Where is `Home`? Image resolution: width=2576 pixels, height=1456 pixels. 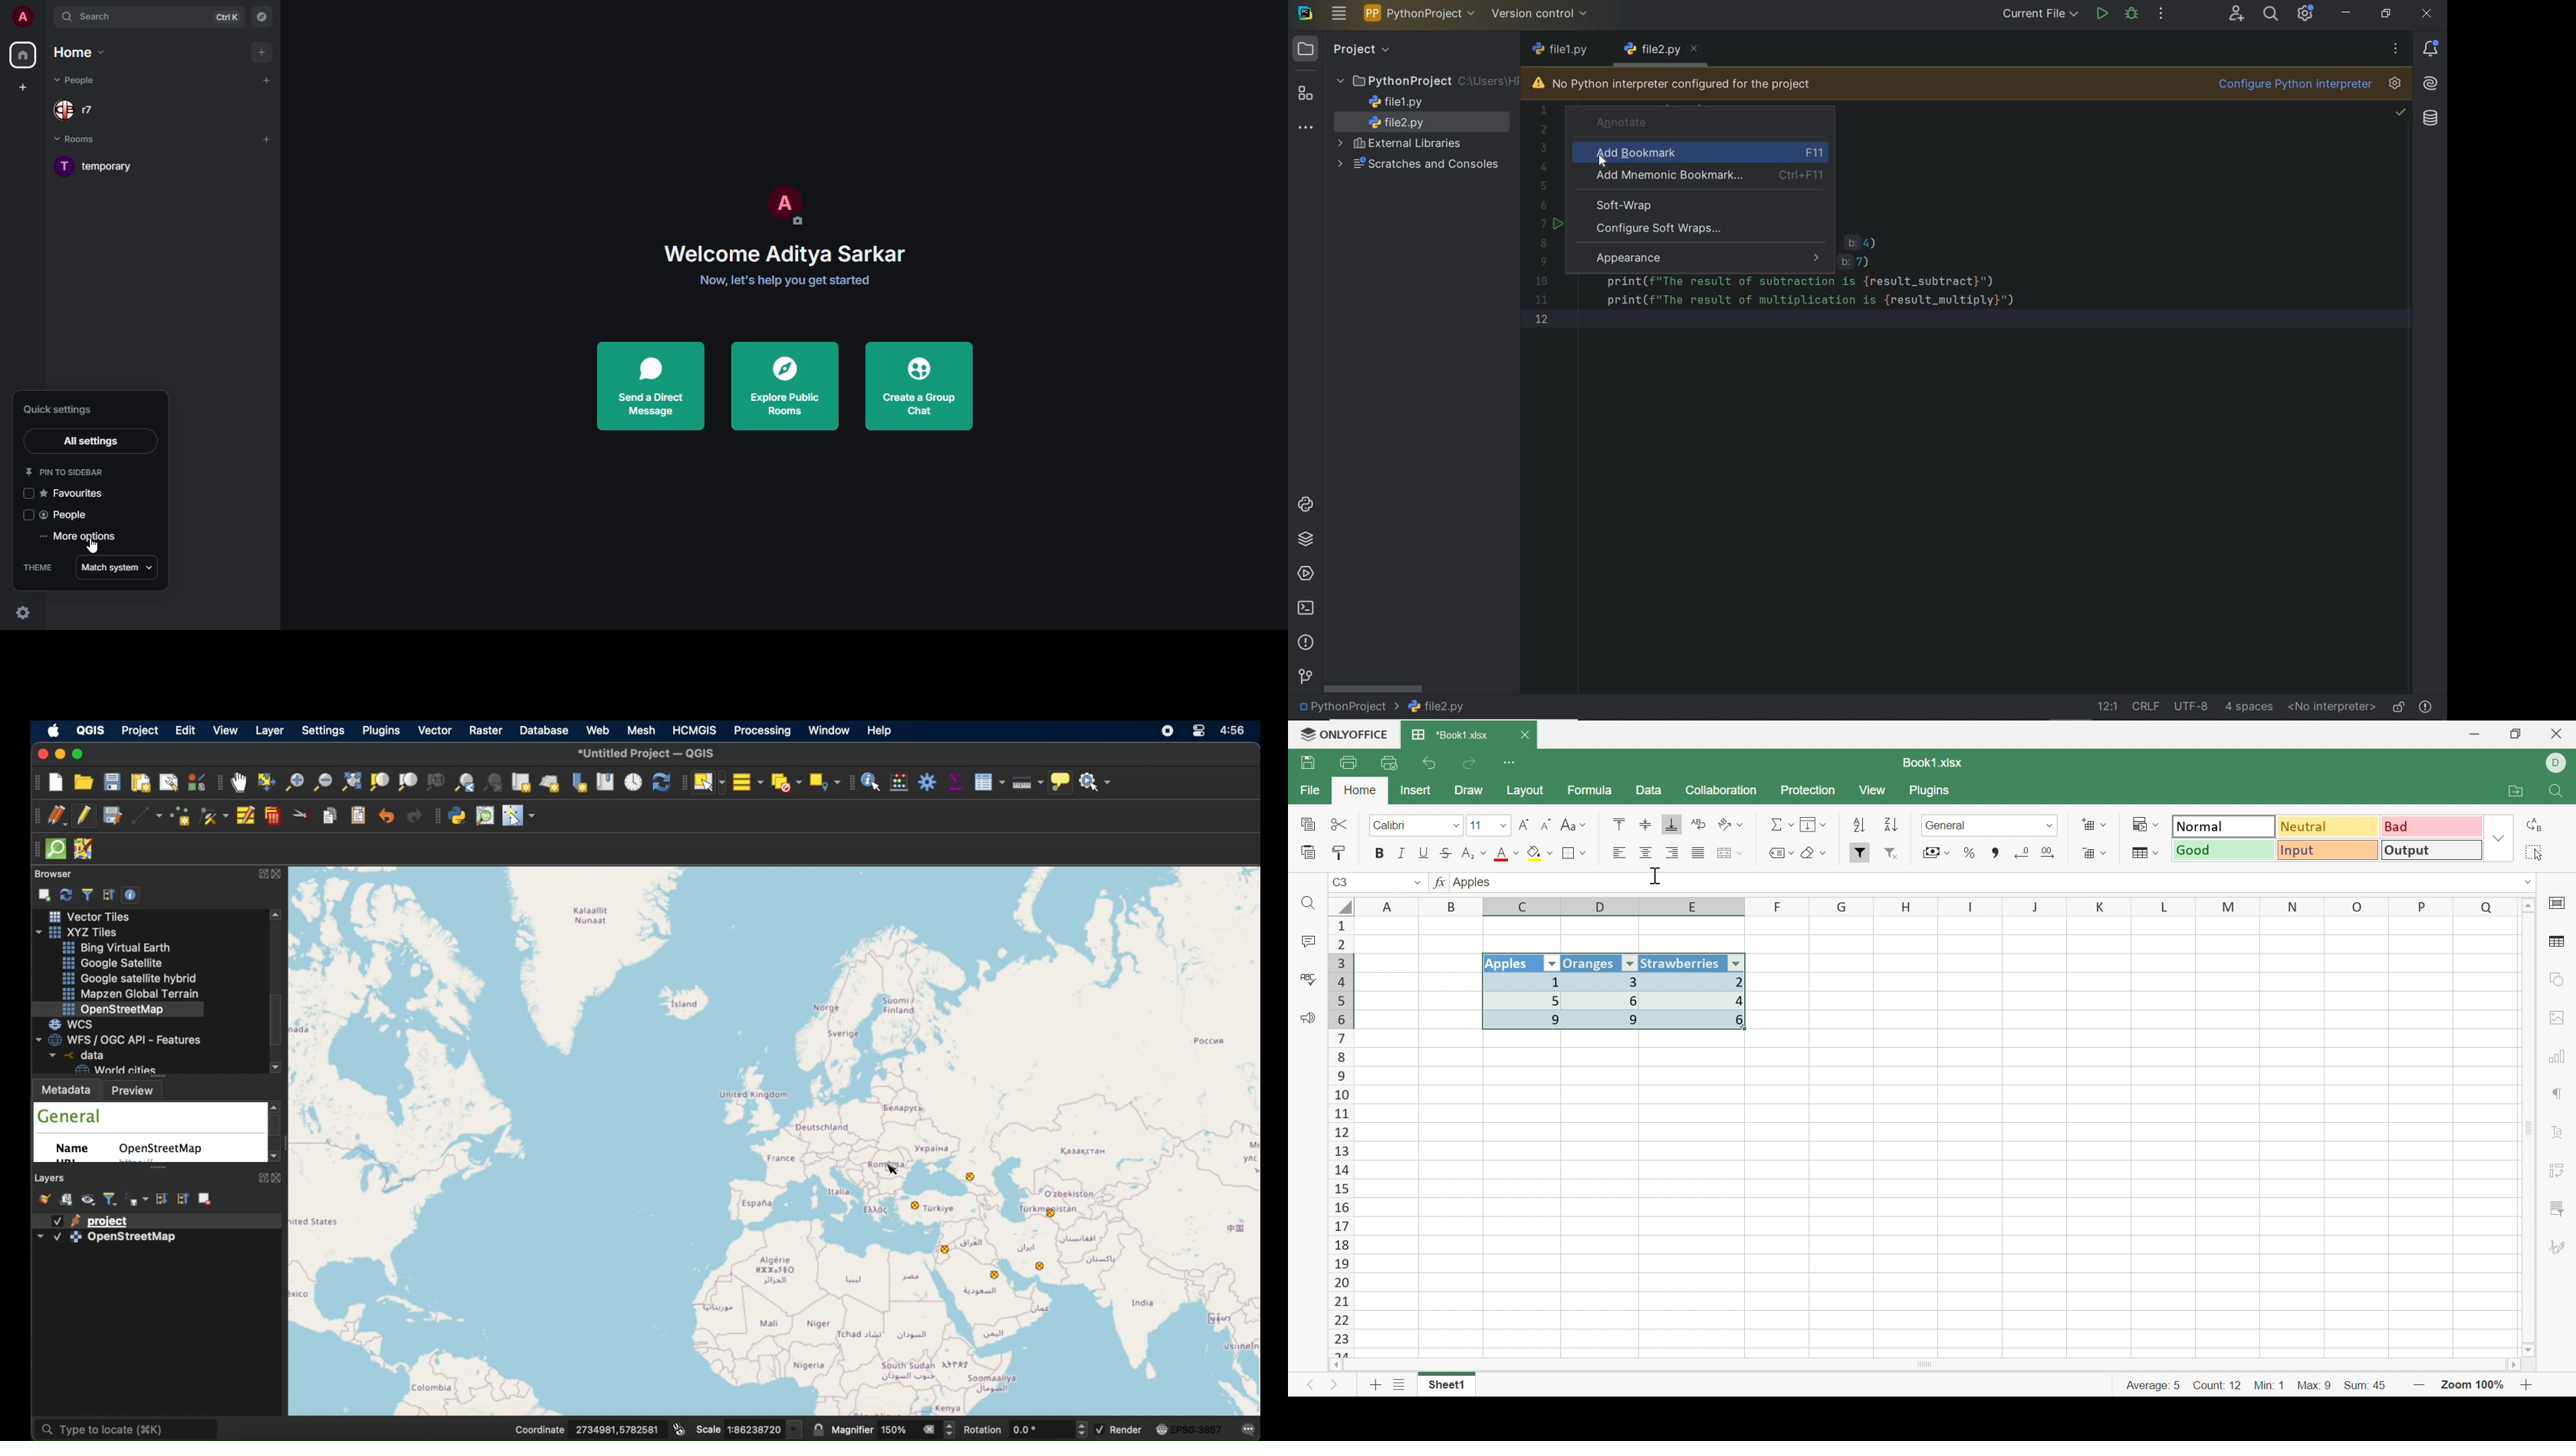 Home is located at coordinates (1360, 791).